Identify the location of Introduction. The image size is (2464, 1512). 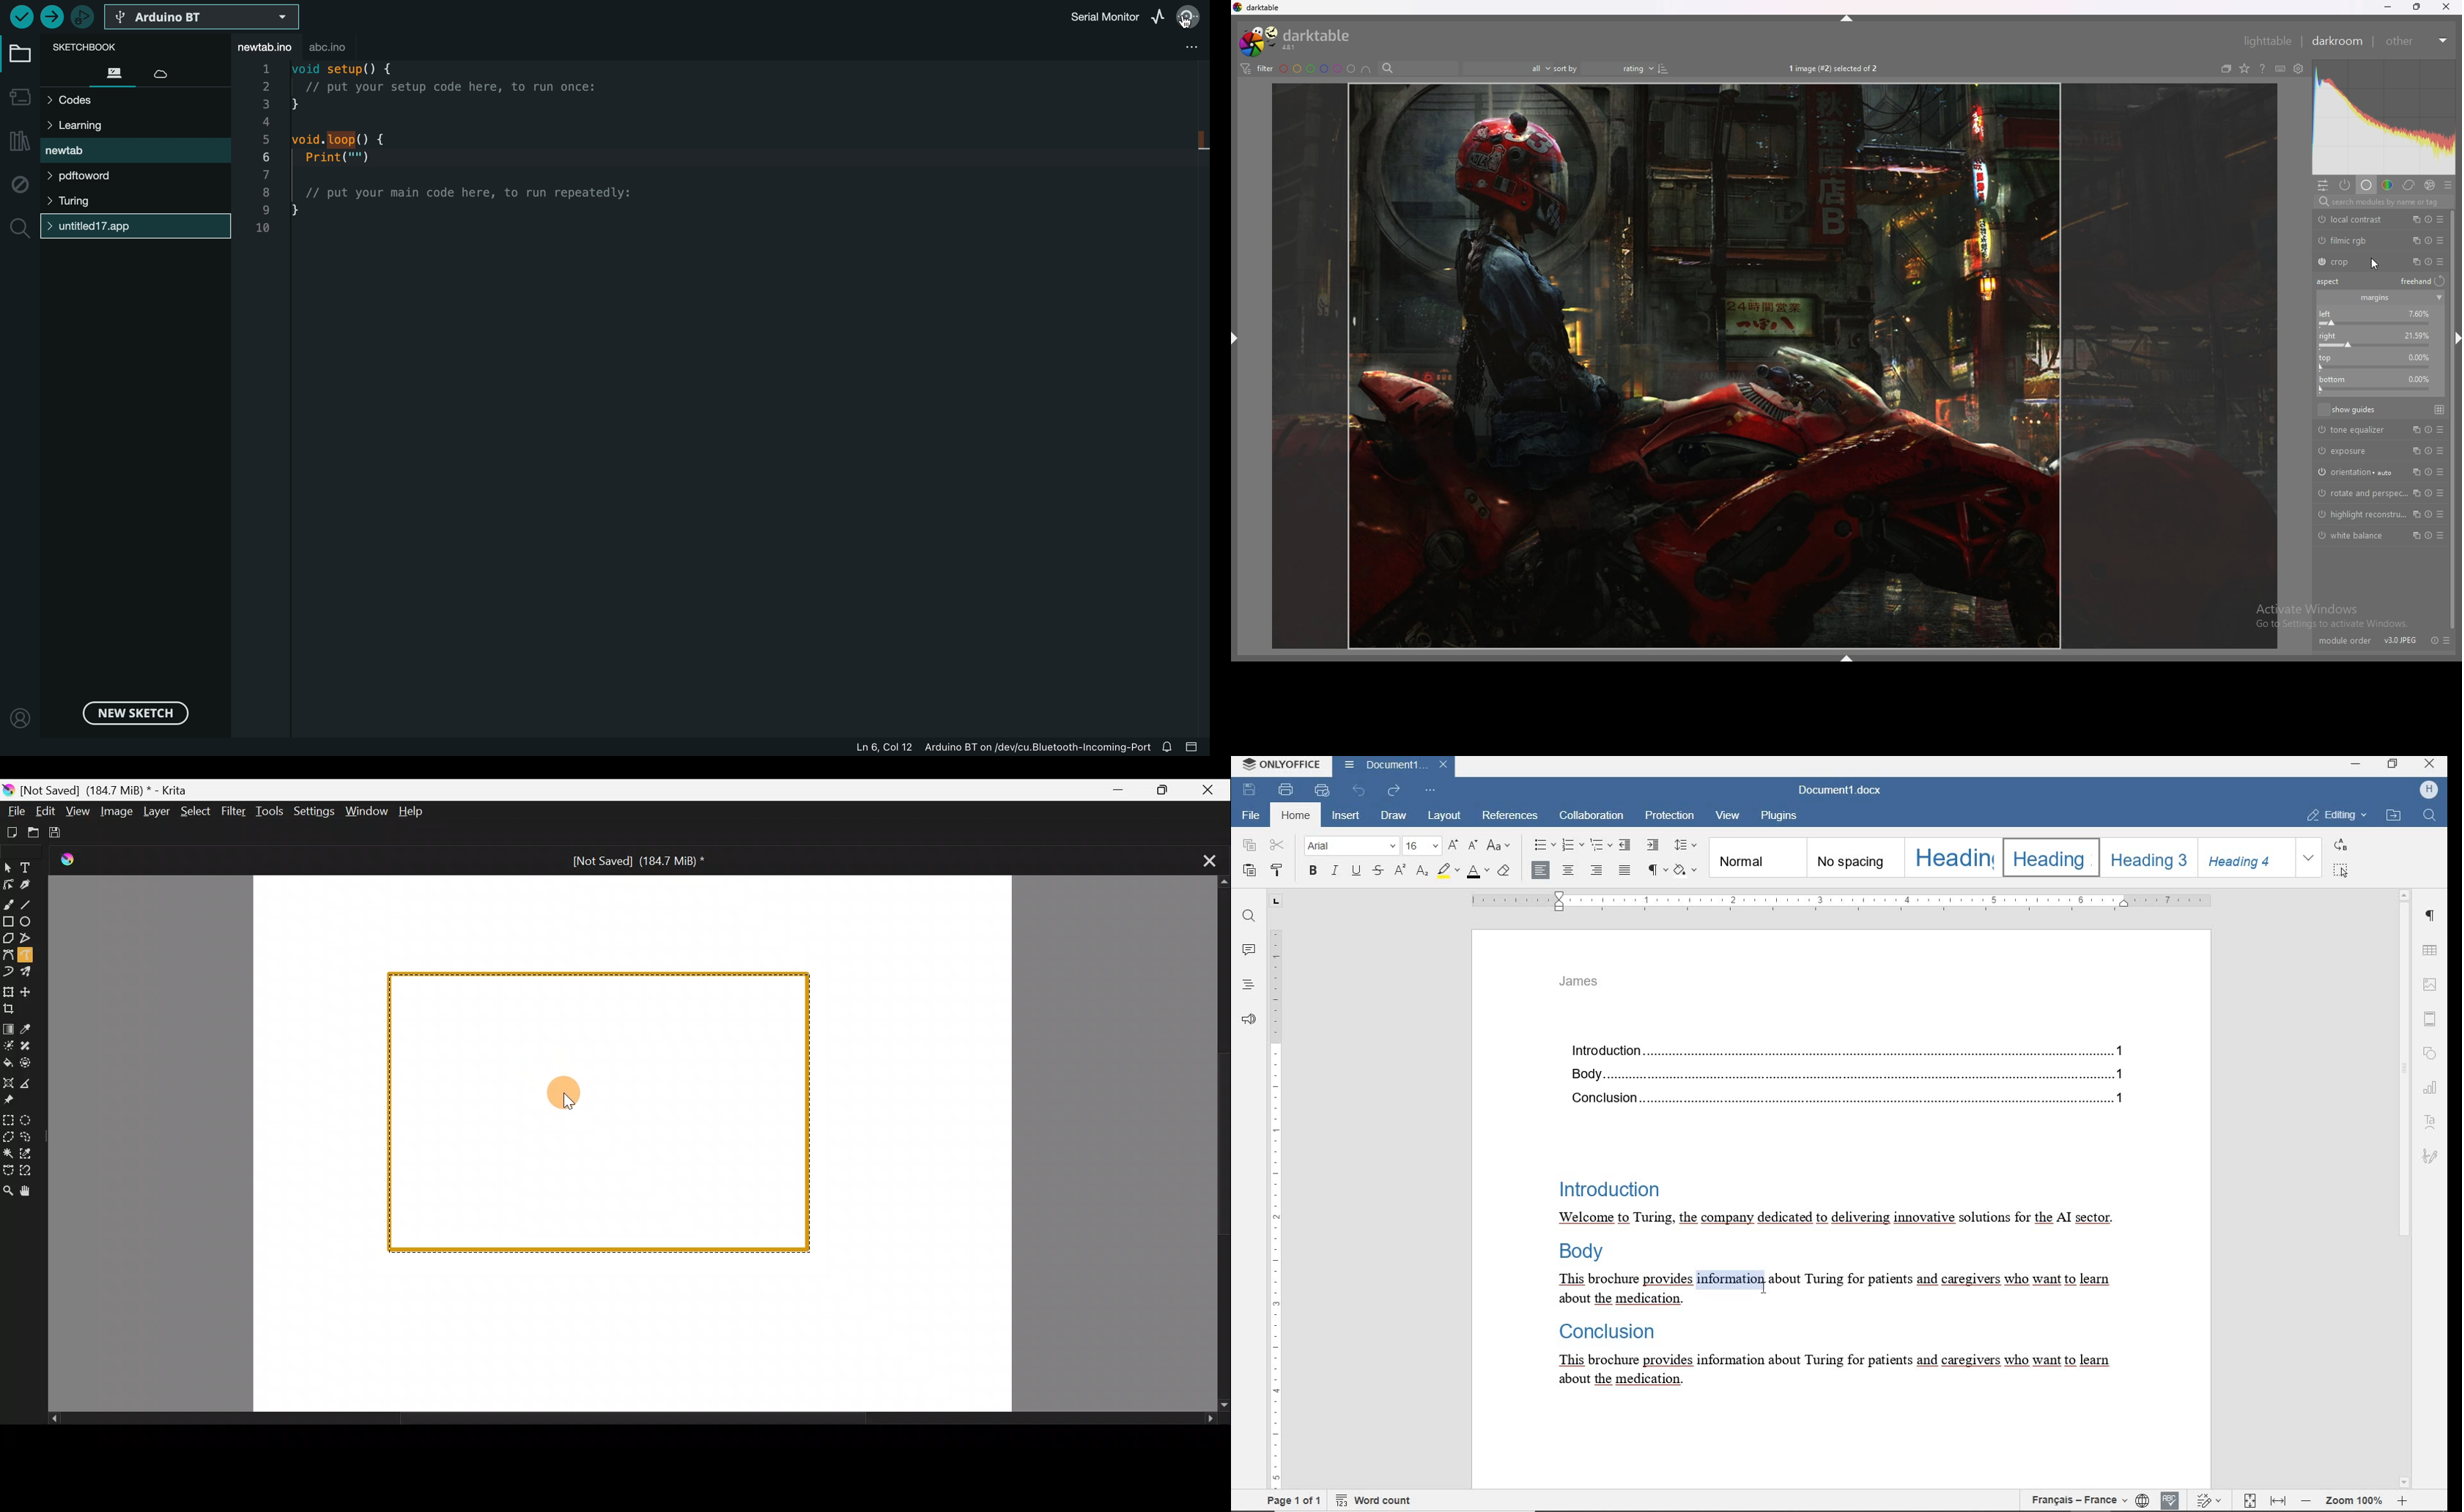
(1607, 1187).